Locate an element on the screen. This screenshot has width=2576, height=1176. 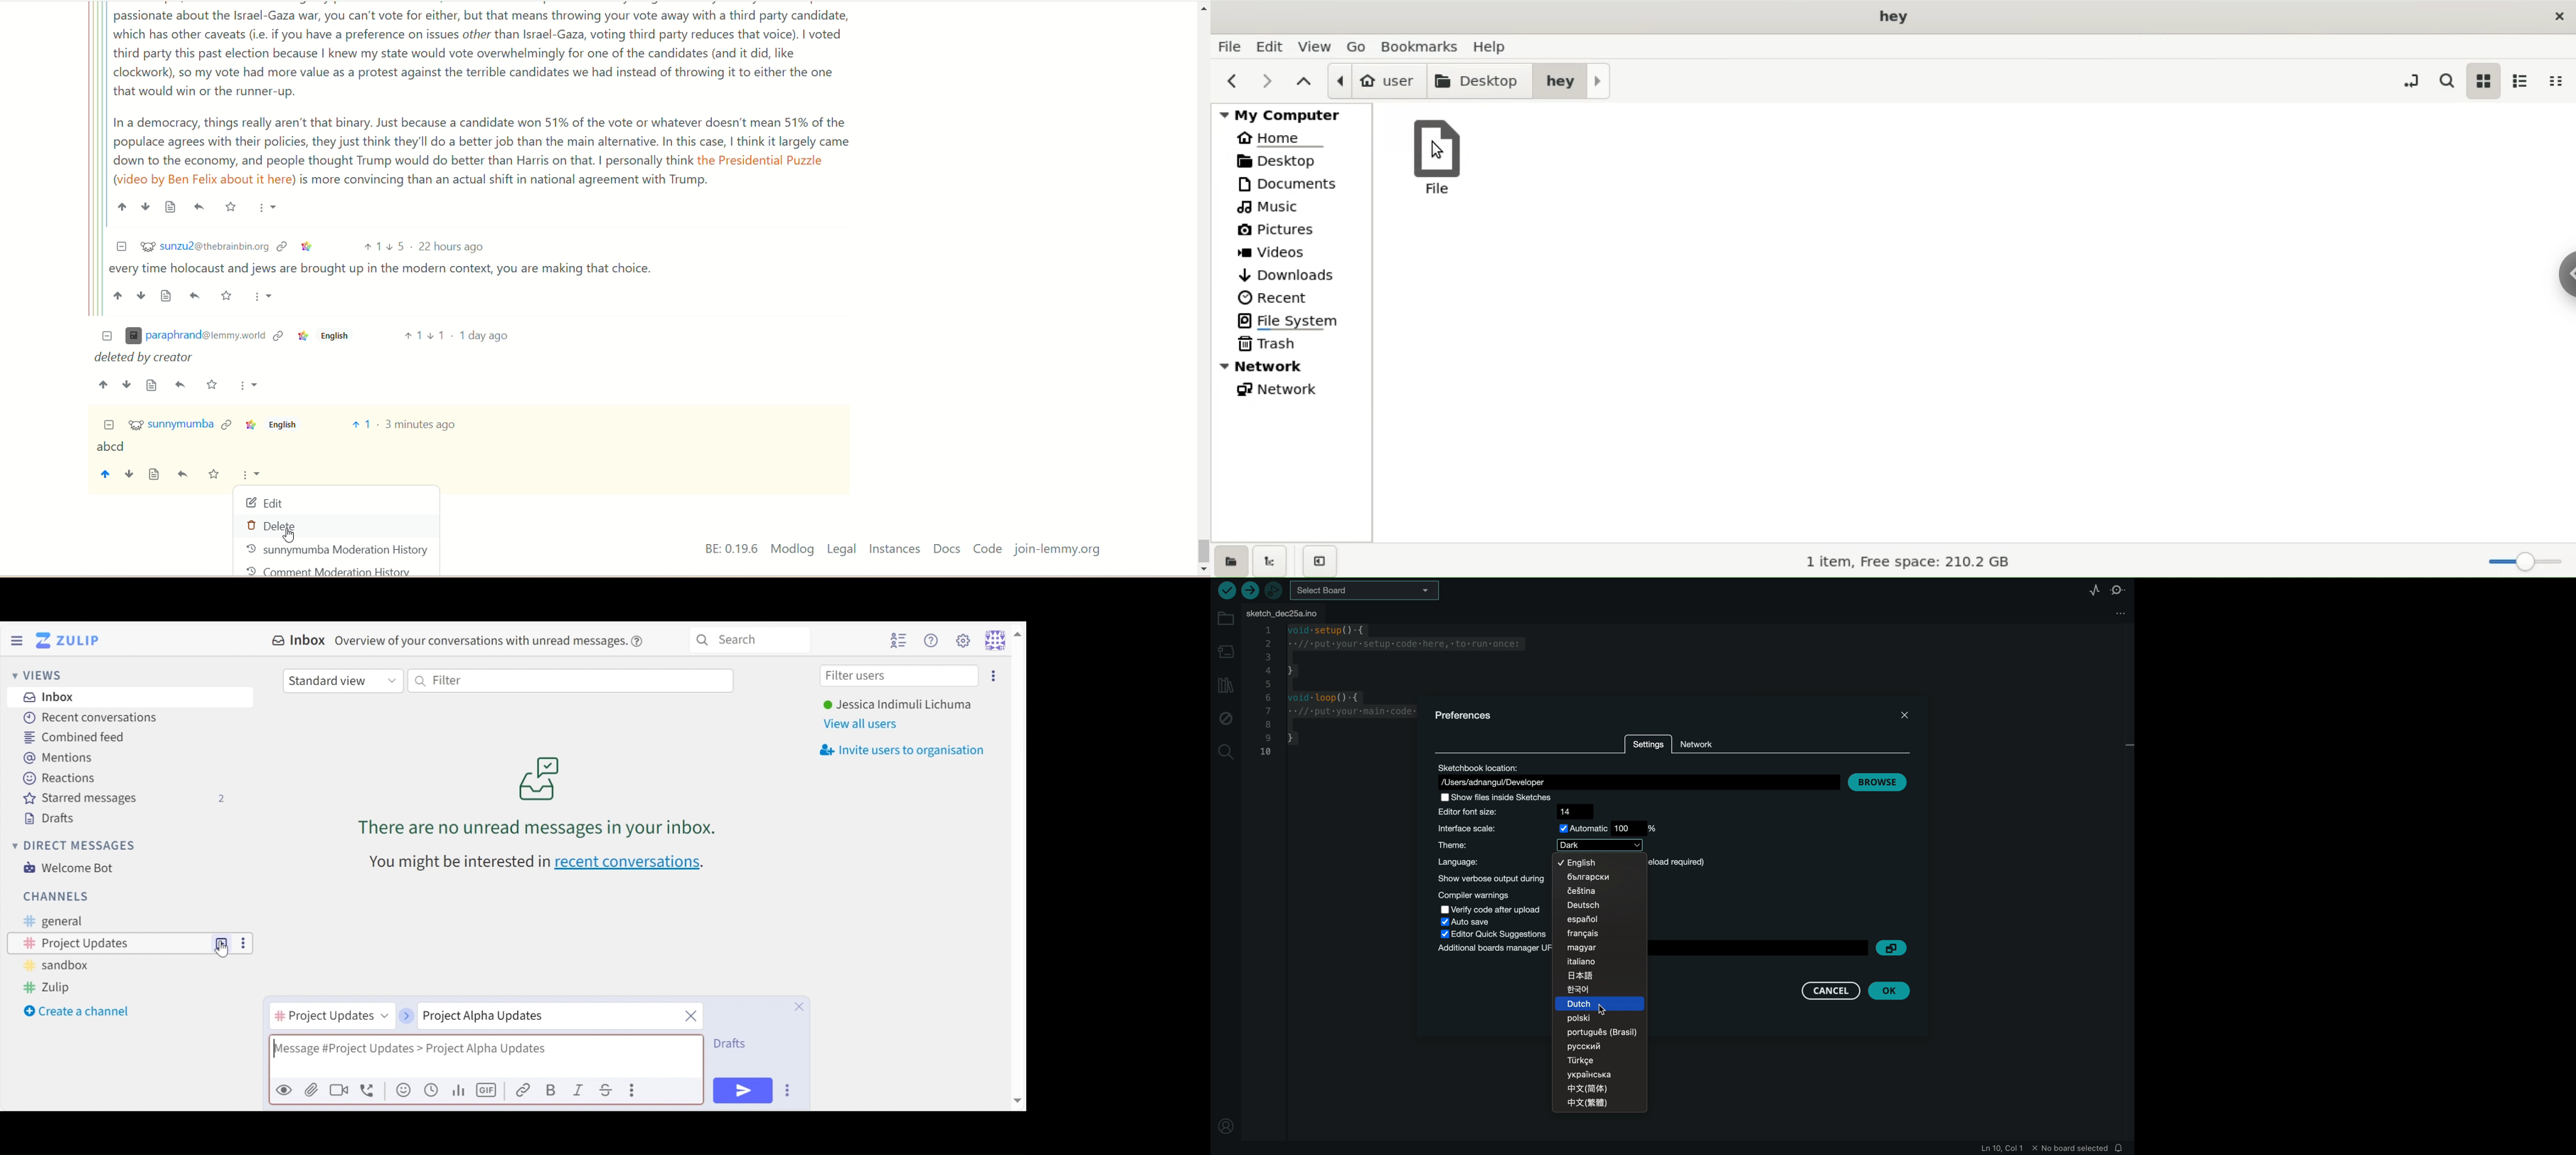
Starred is located at coordinates (228, 296).